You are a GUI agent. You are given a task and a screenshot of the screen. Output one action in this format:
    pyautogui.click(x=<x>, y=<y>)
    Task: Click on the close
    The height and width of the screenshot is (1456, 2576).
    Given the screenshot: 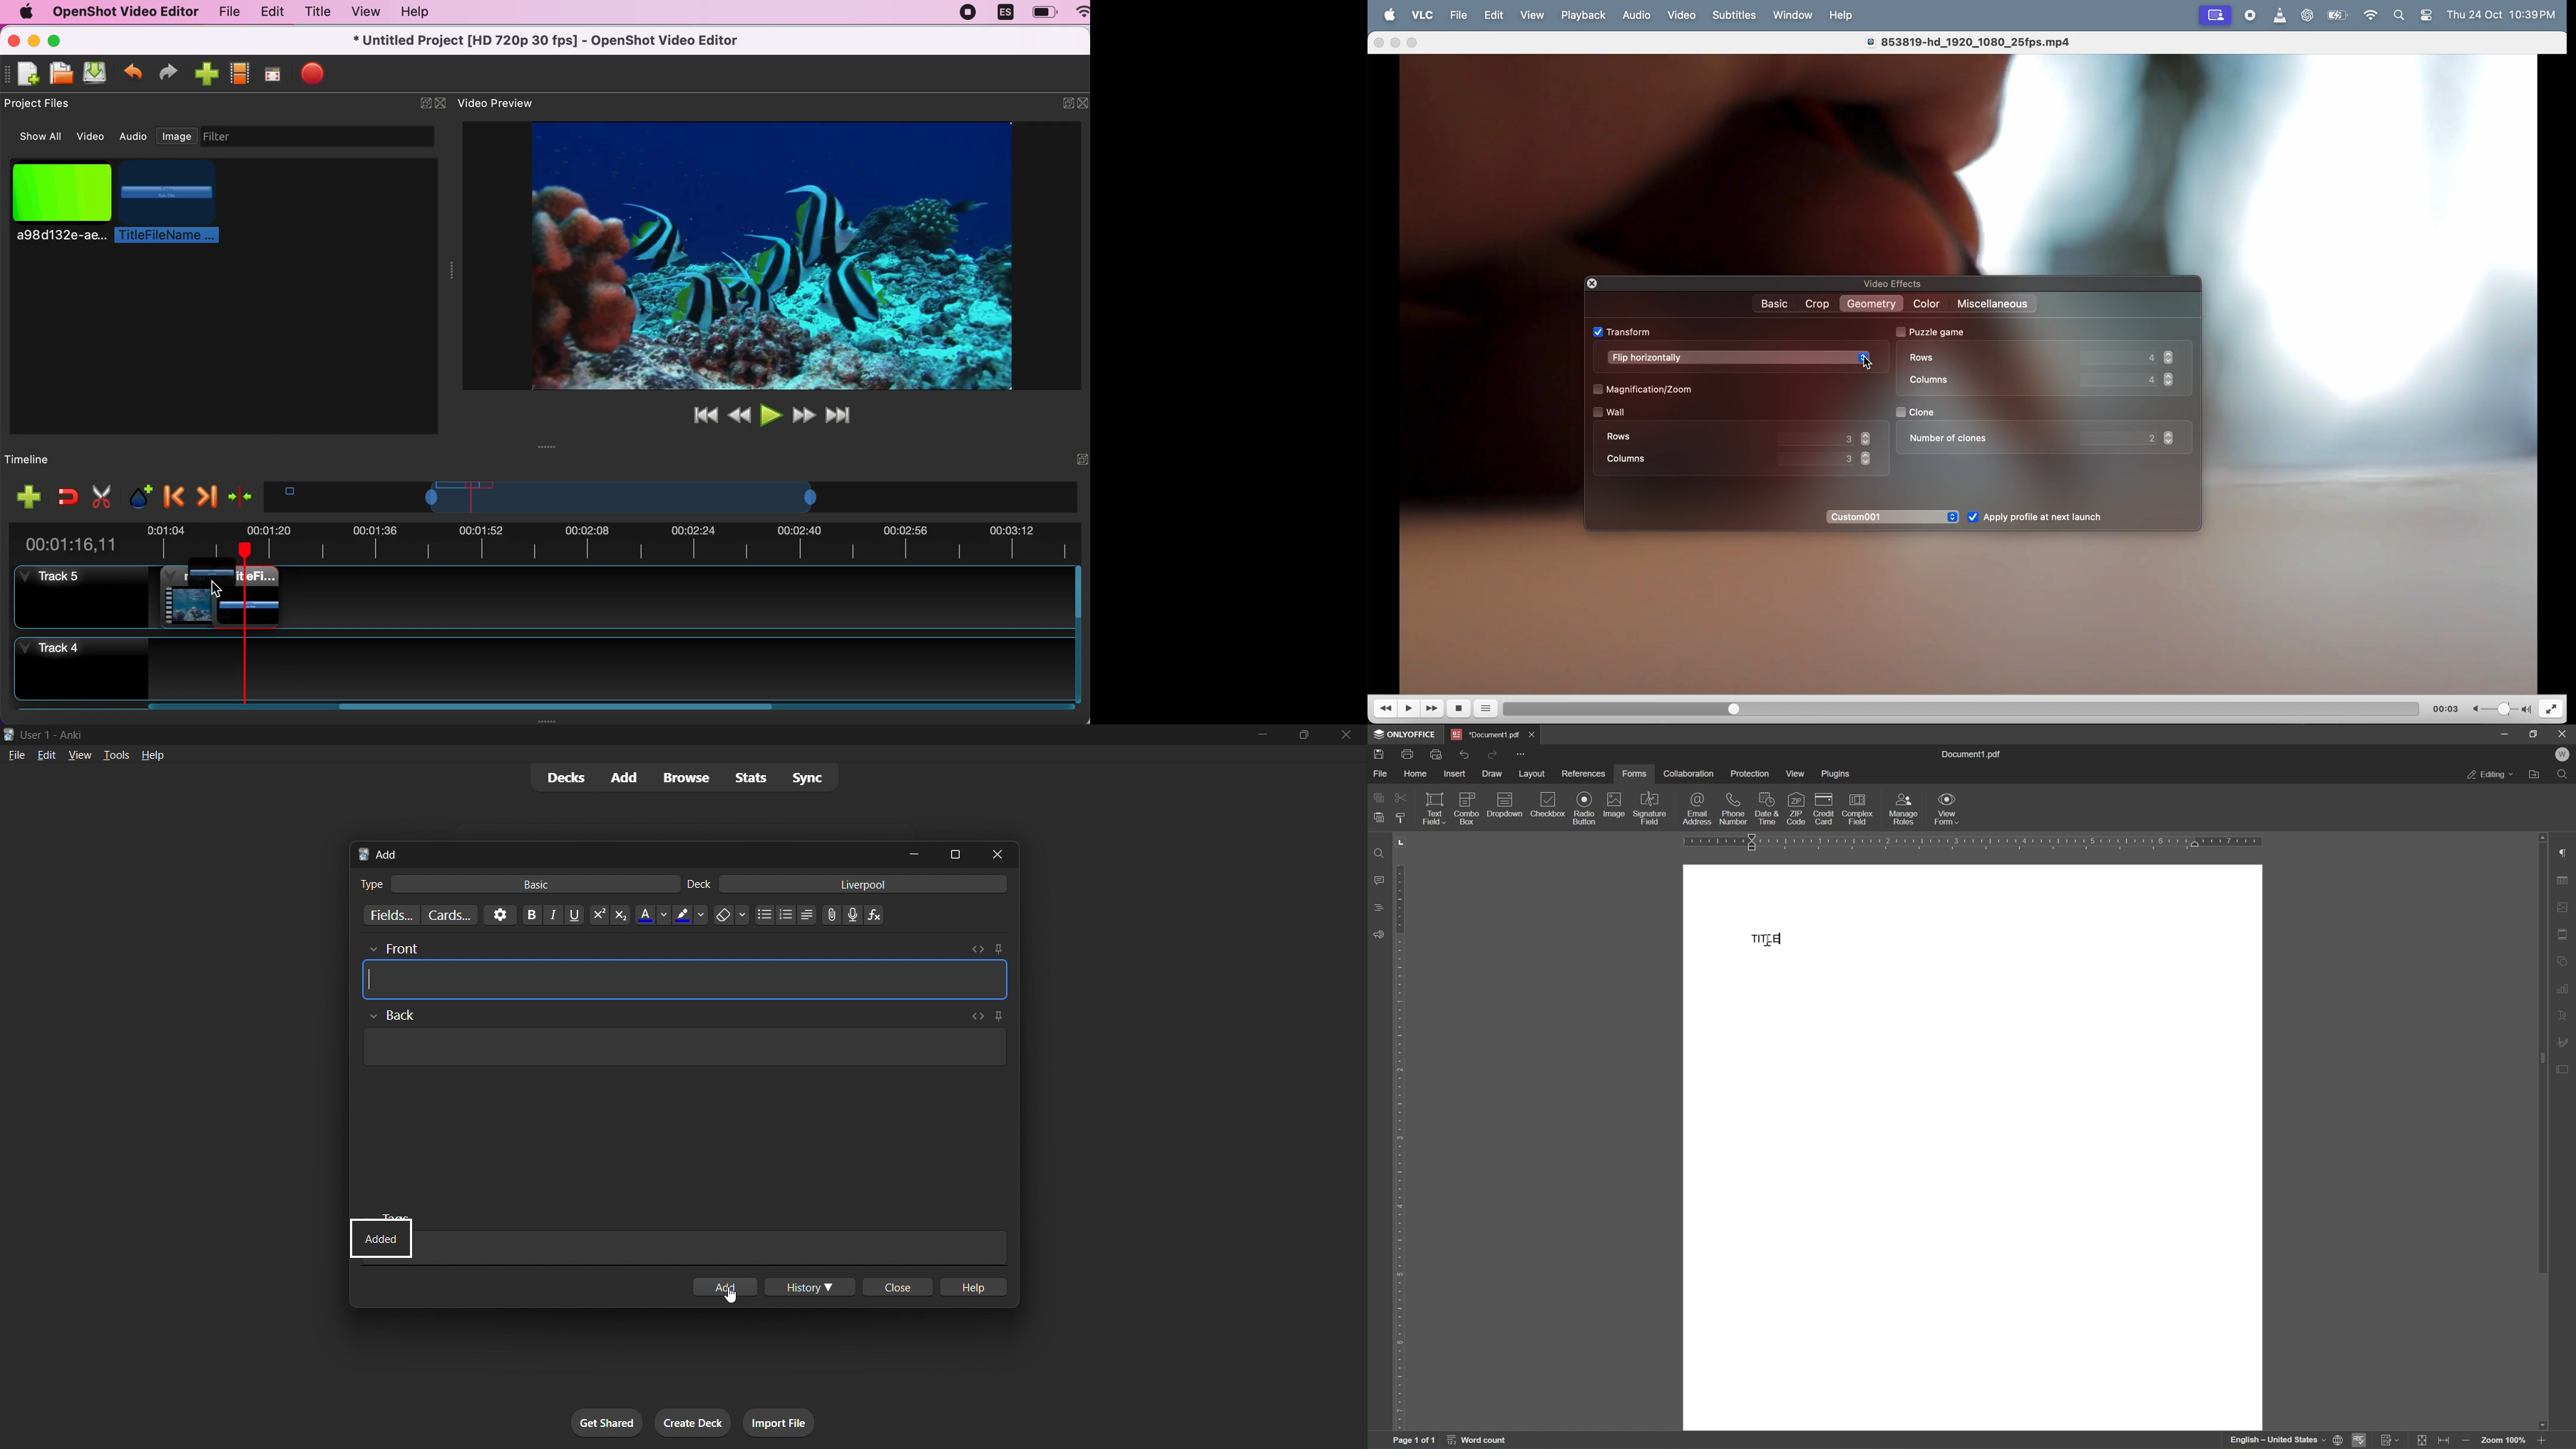 What is the action you would take?
    pyautogui.click(x=993, y=853)
    